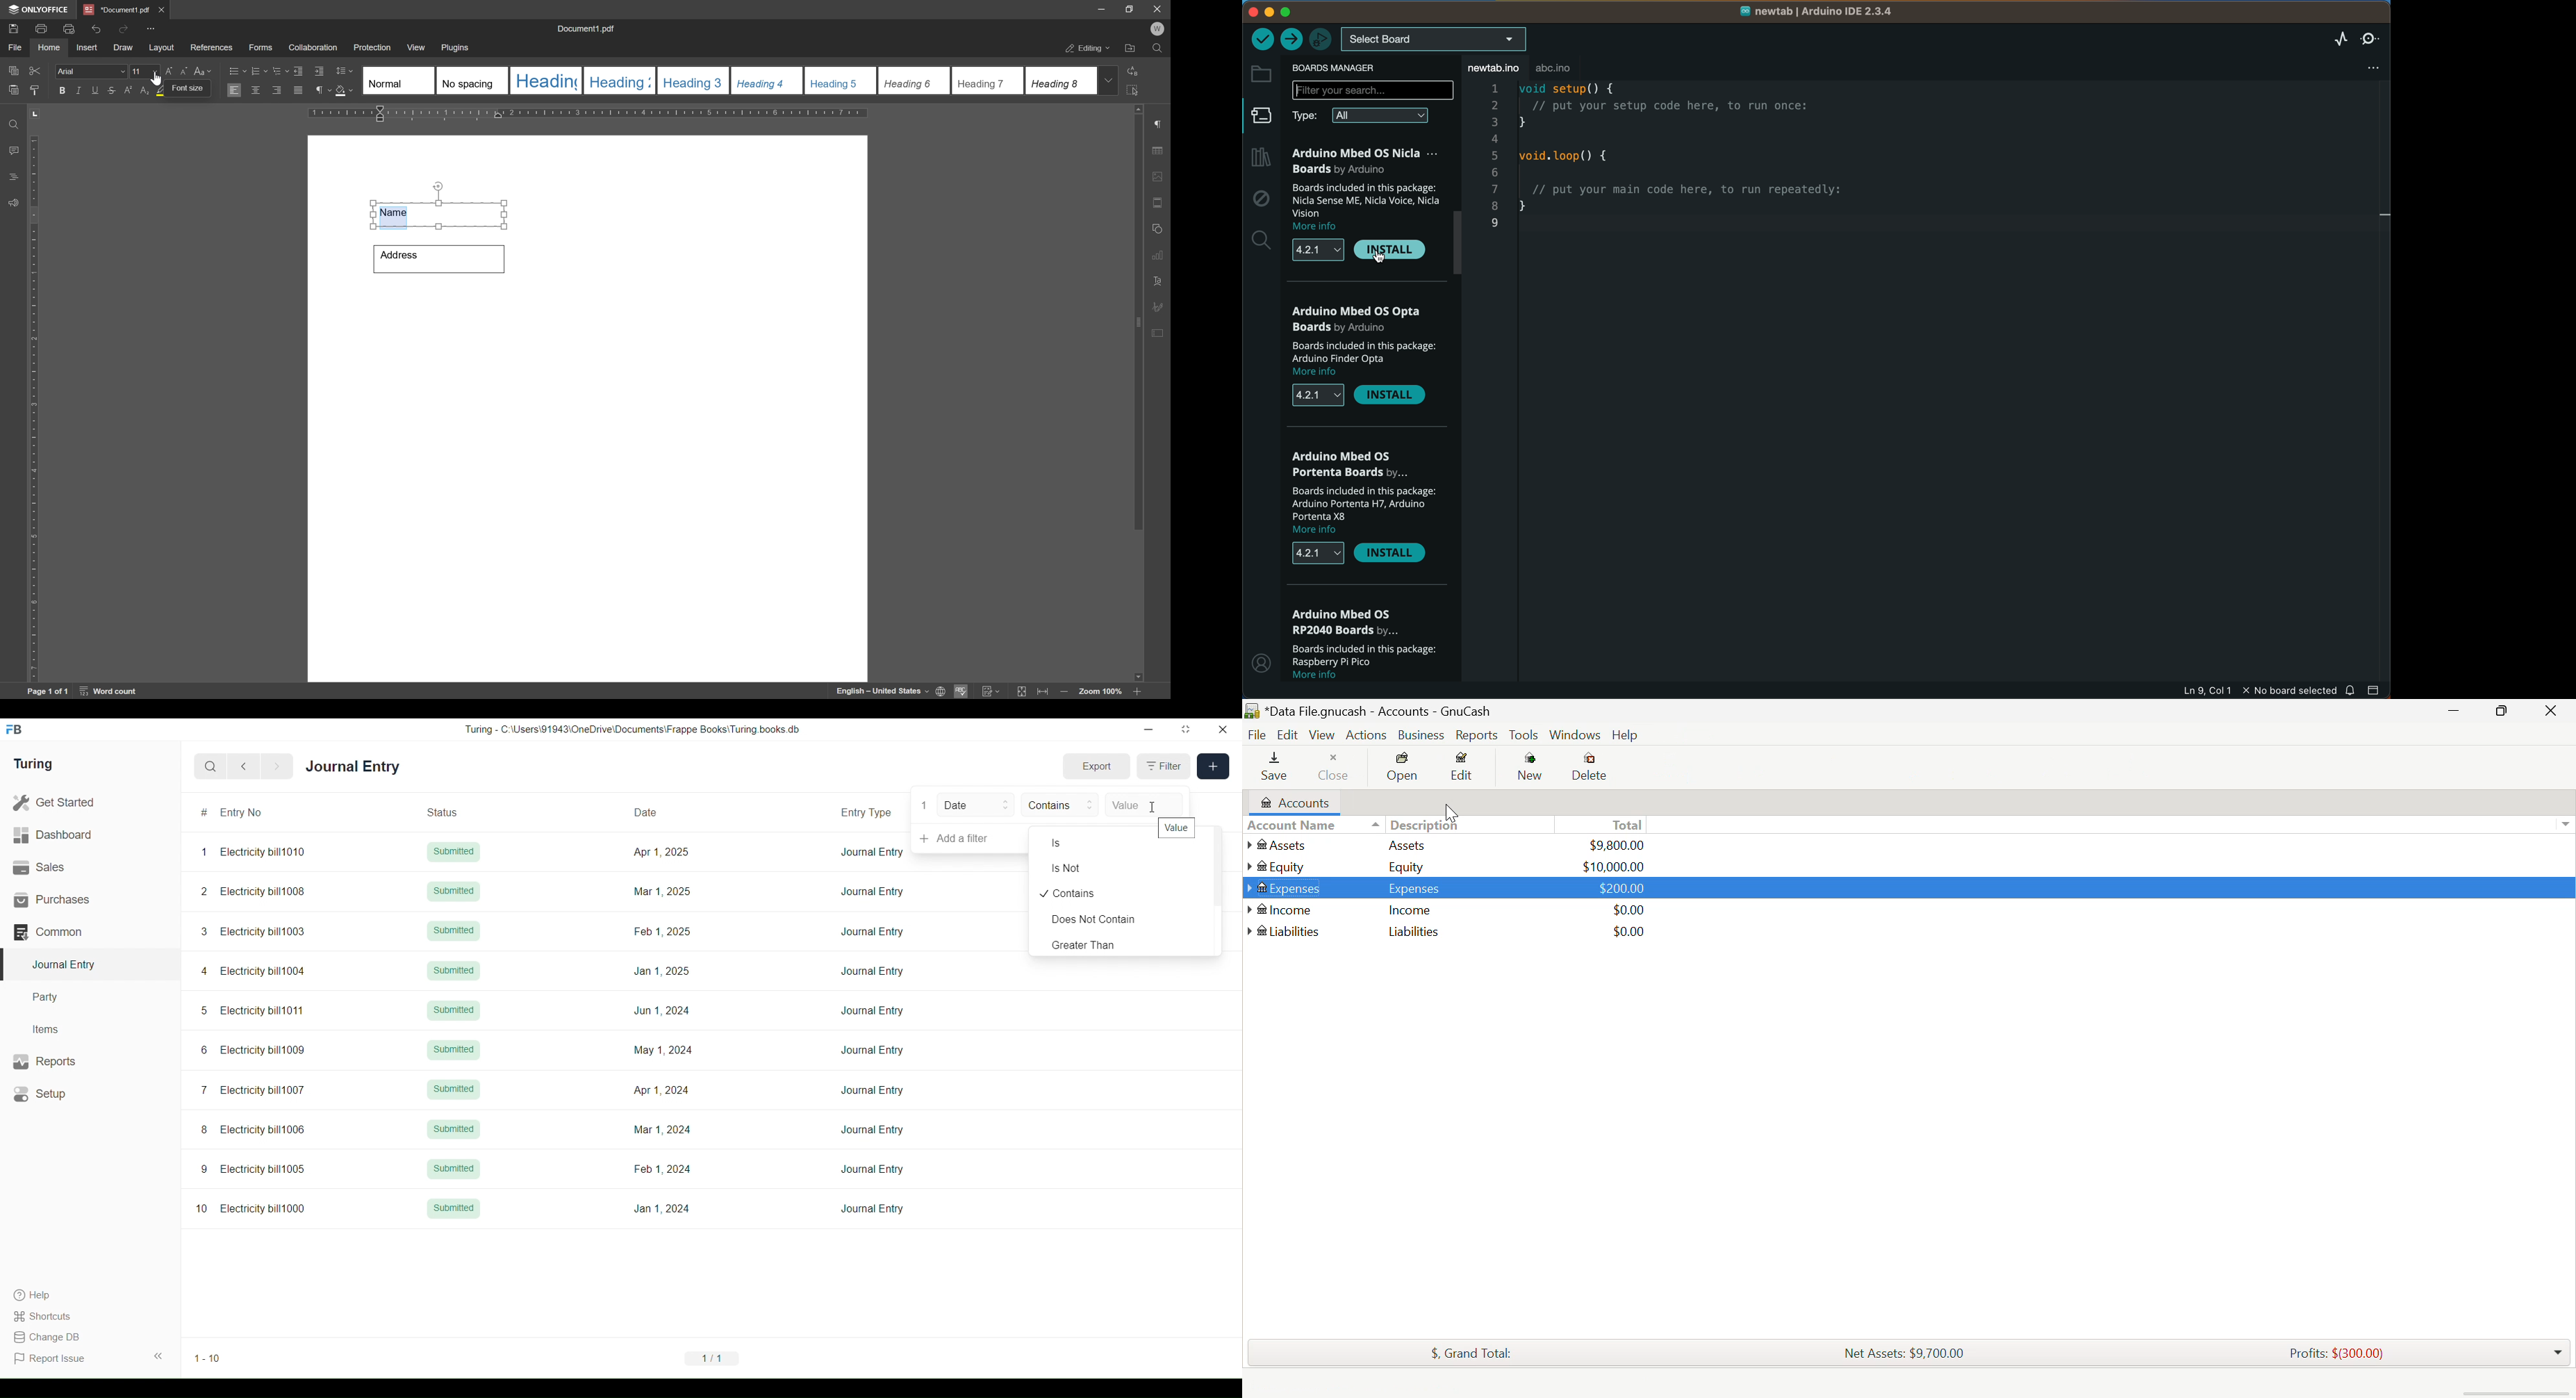 The image size is (2576, 1400). What do you see at coordinates (1164, 766) in the screenshot?
I see `Filter` at bounding box center [1164, 766].